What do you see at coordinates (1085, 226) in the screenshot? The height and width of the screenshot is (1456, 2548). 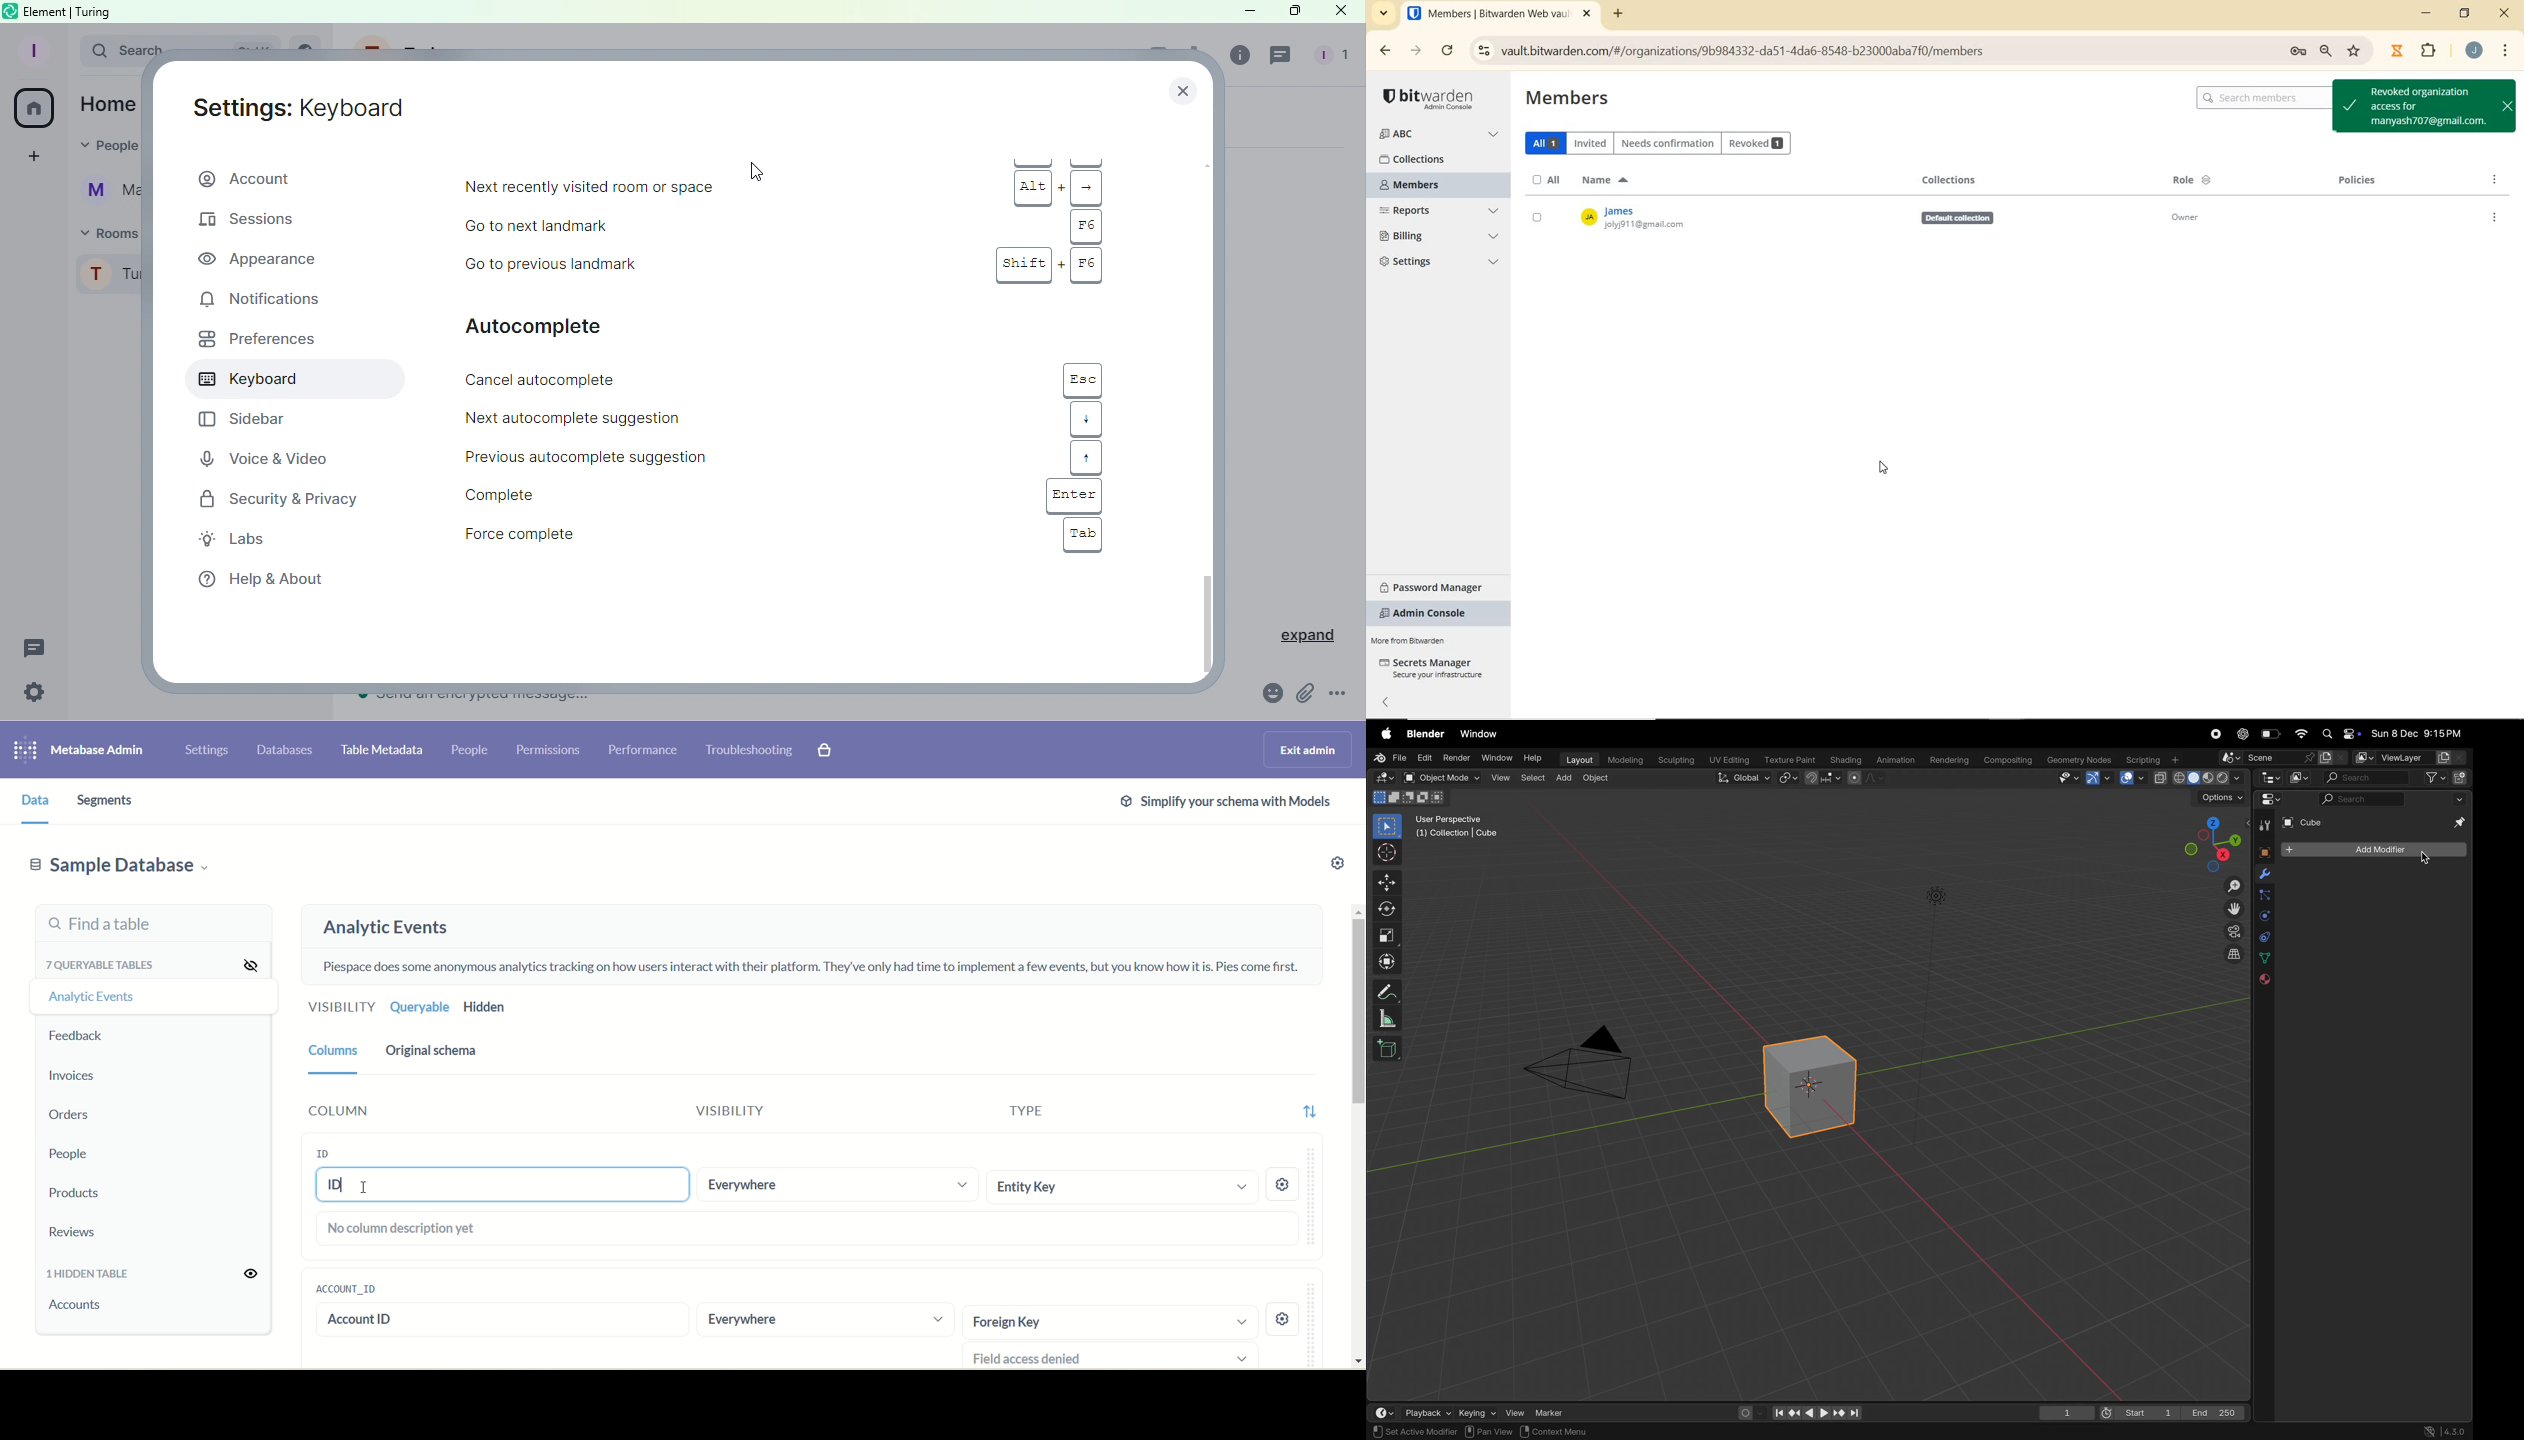 I see `F6` at bounding box center [1085, 226].